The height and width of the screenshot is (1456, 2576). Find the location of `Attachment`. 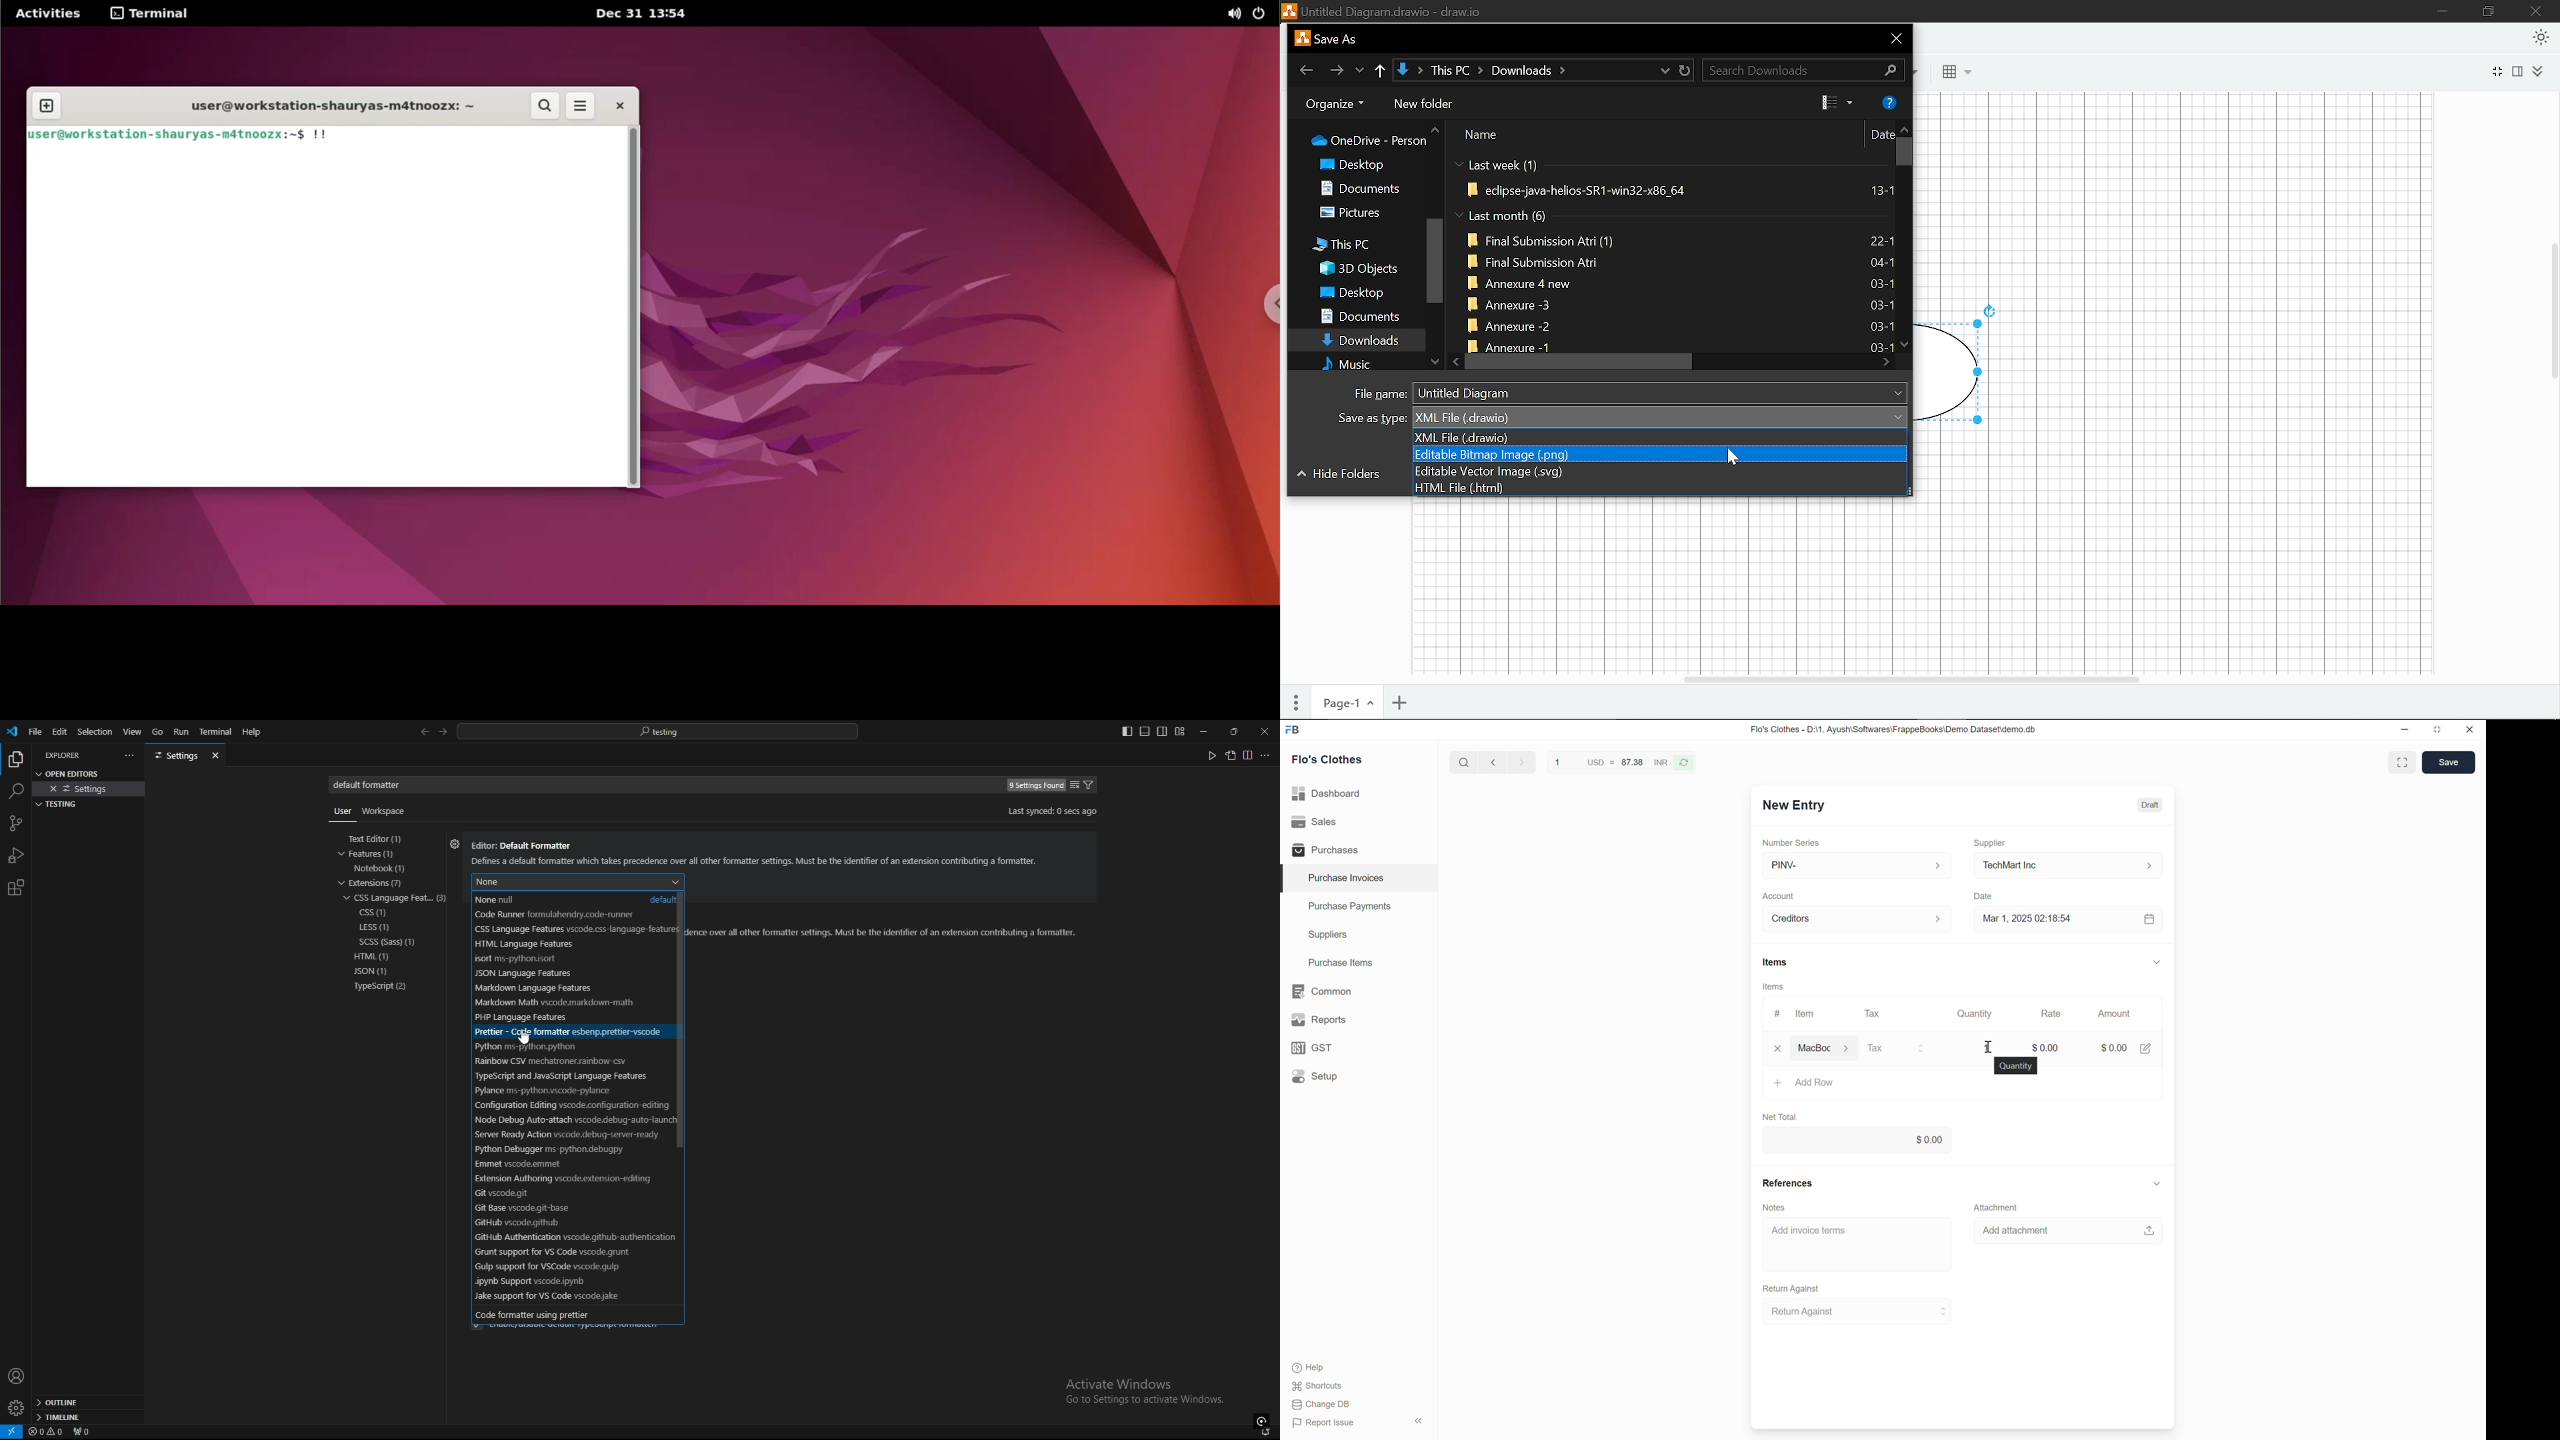

Attachment is located at coordinates (1996, 1207).